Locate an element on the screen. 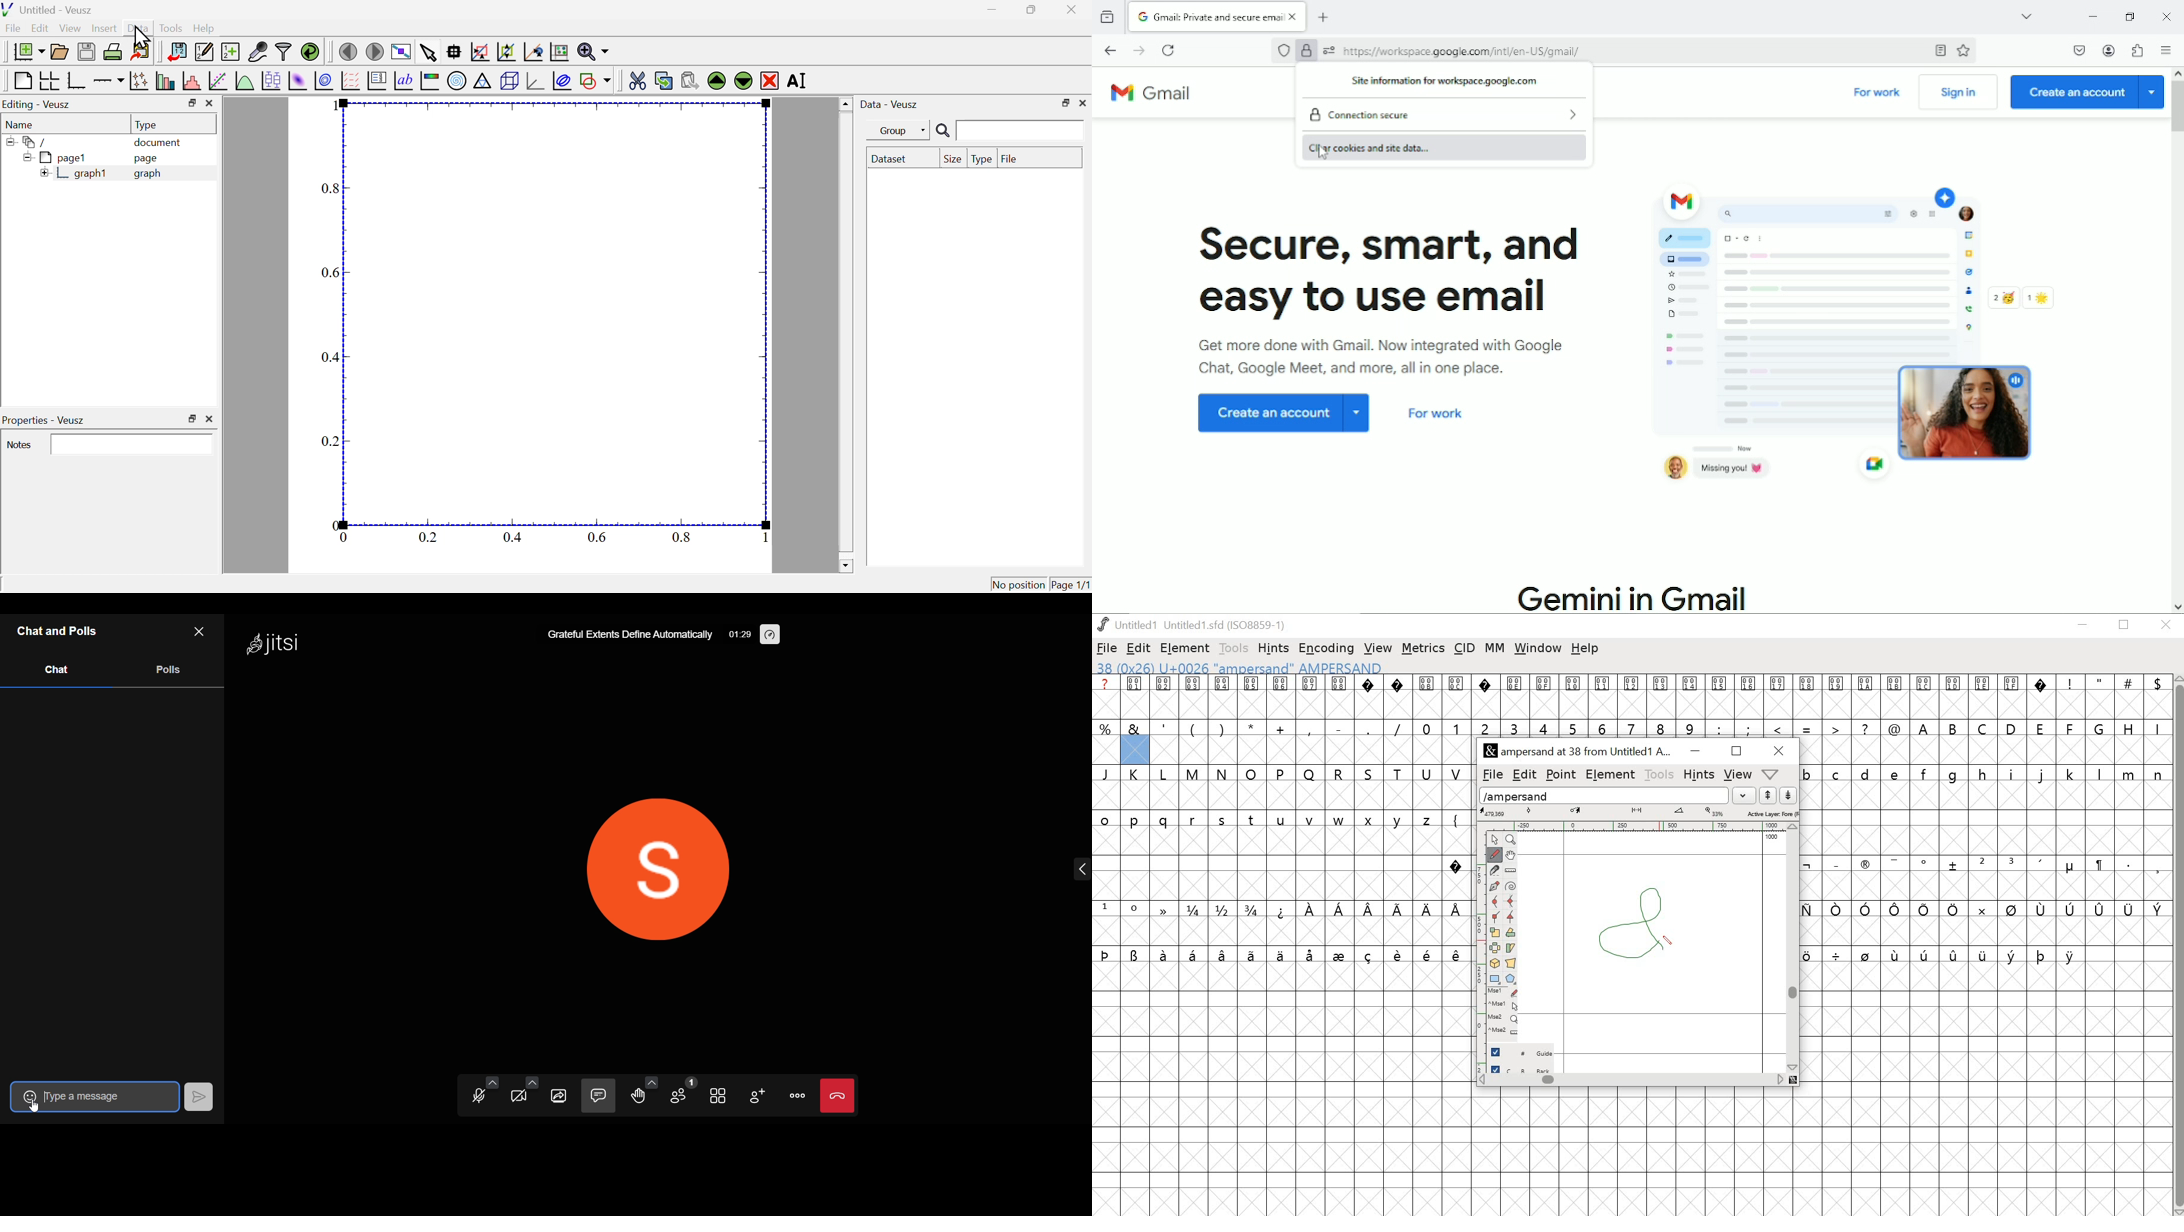  / is located at coordinates (1398, 728).